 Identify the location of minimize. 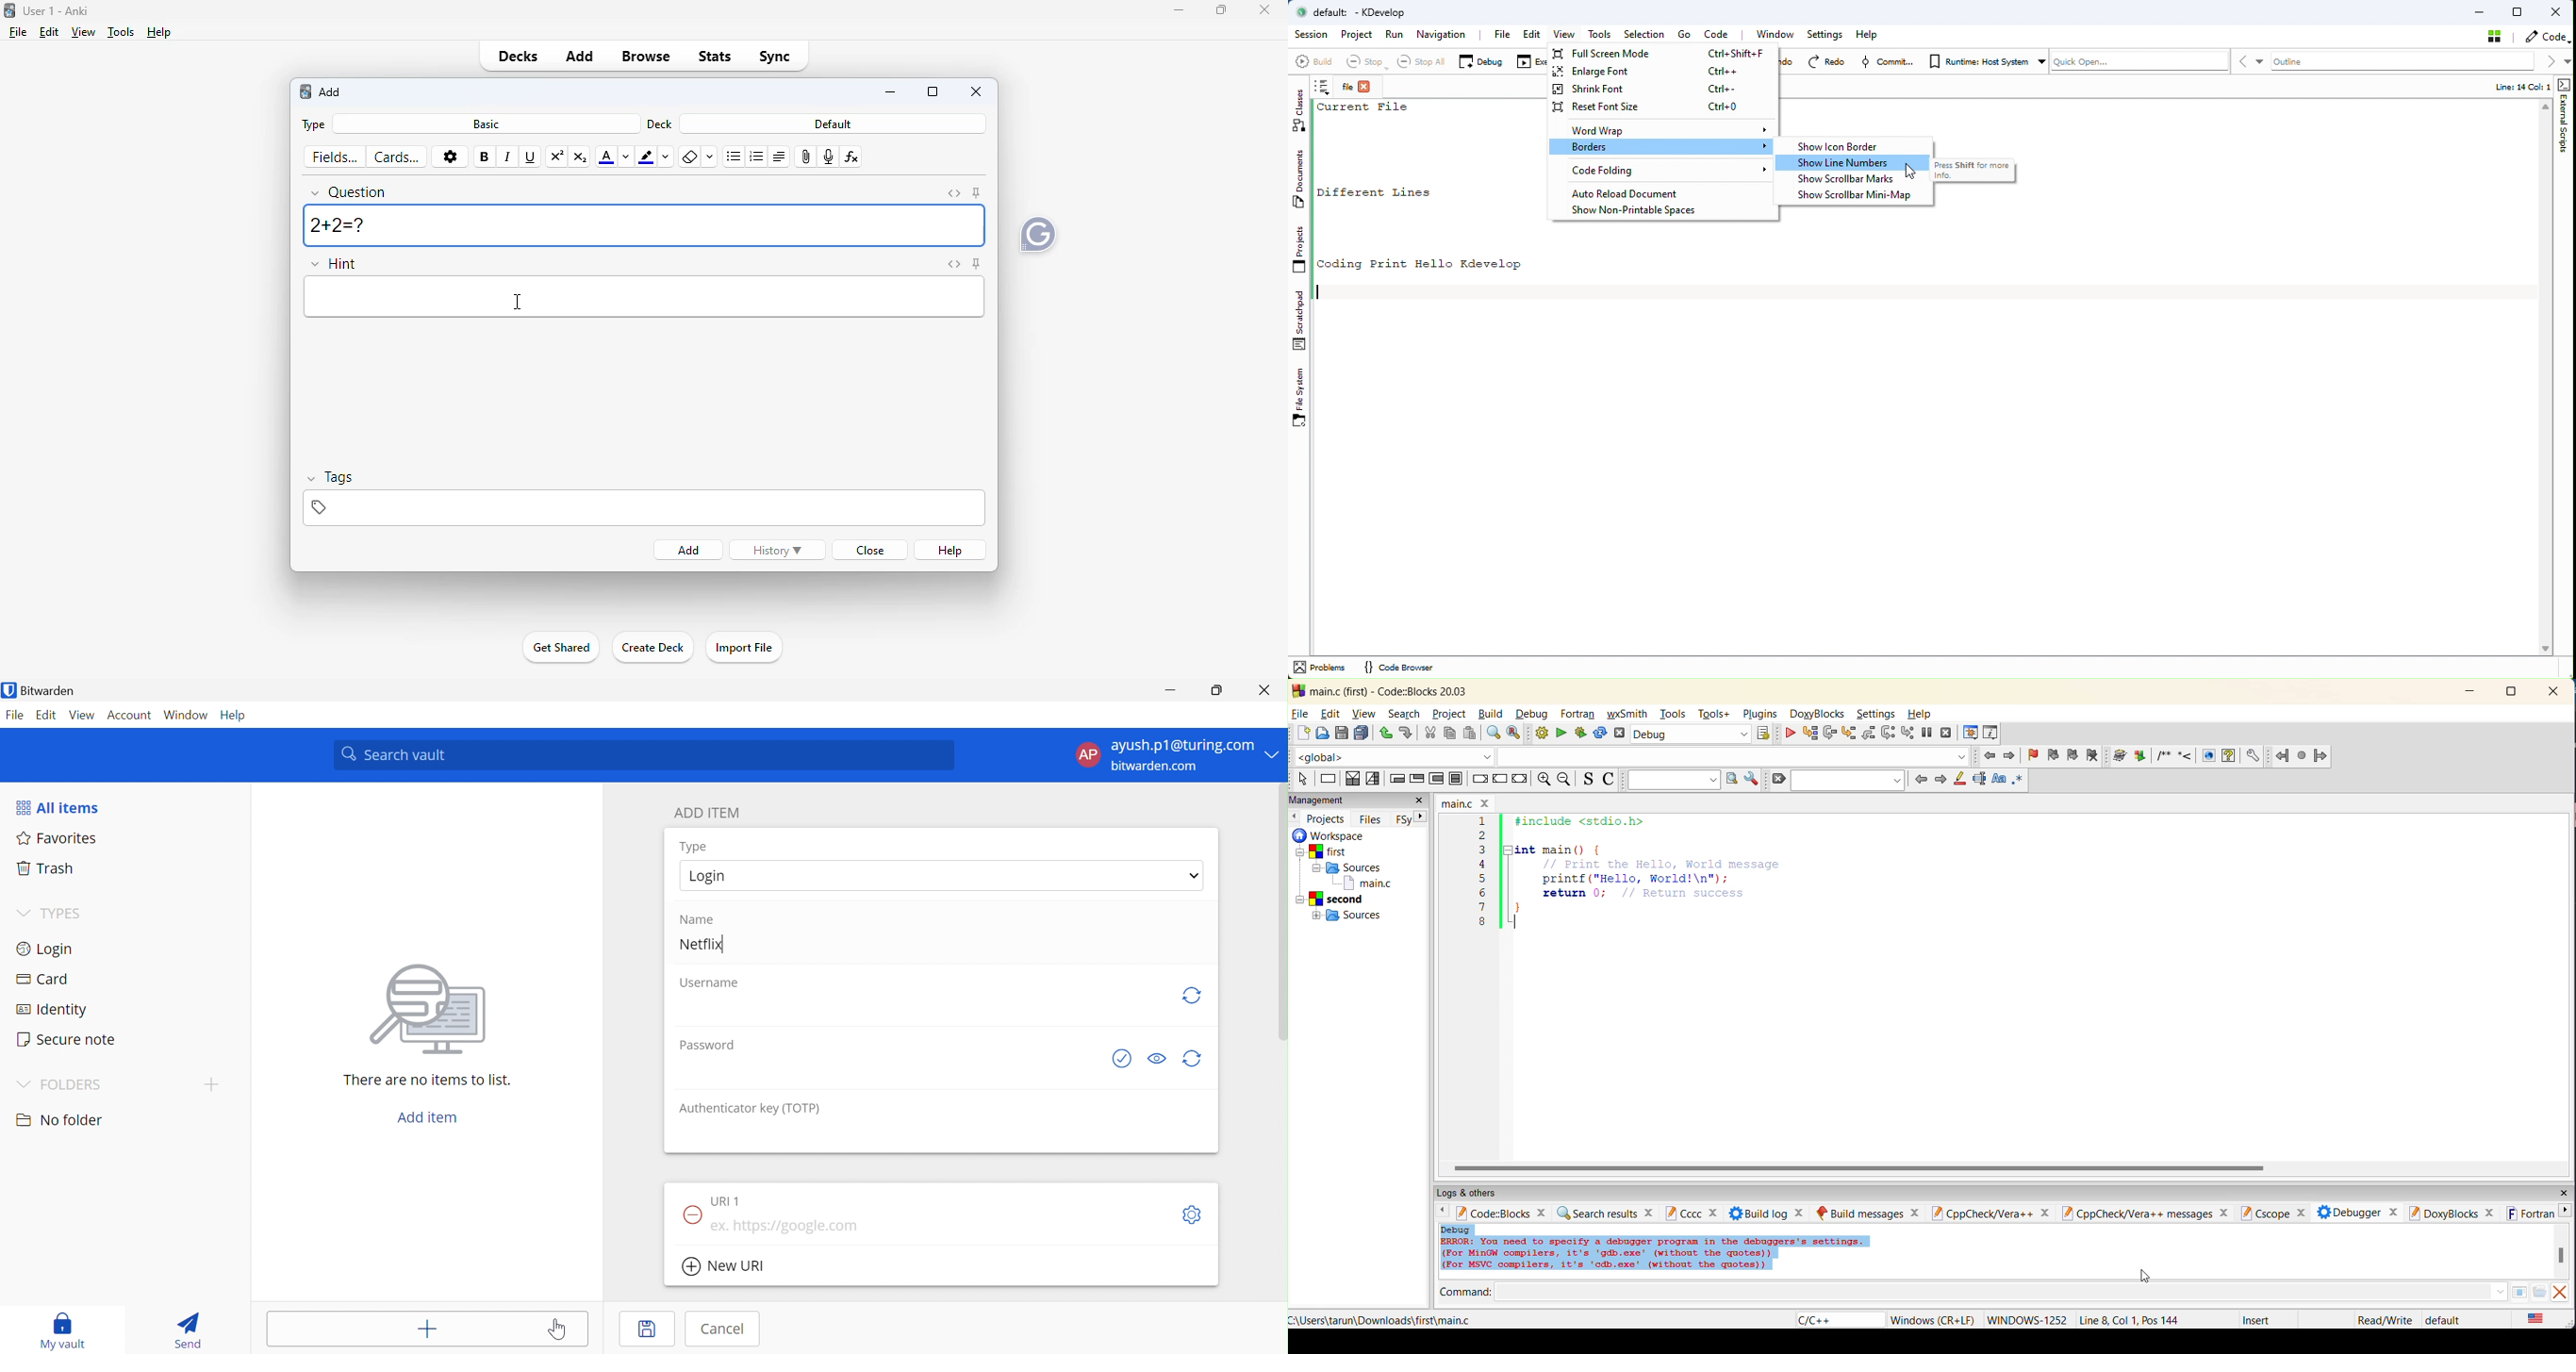
(1179, 10).